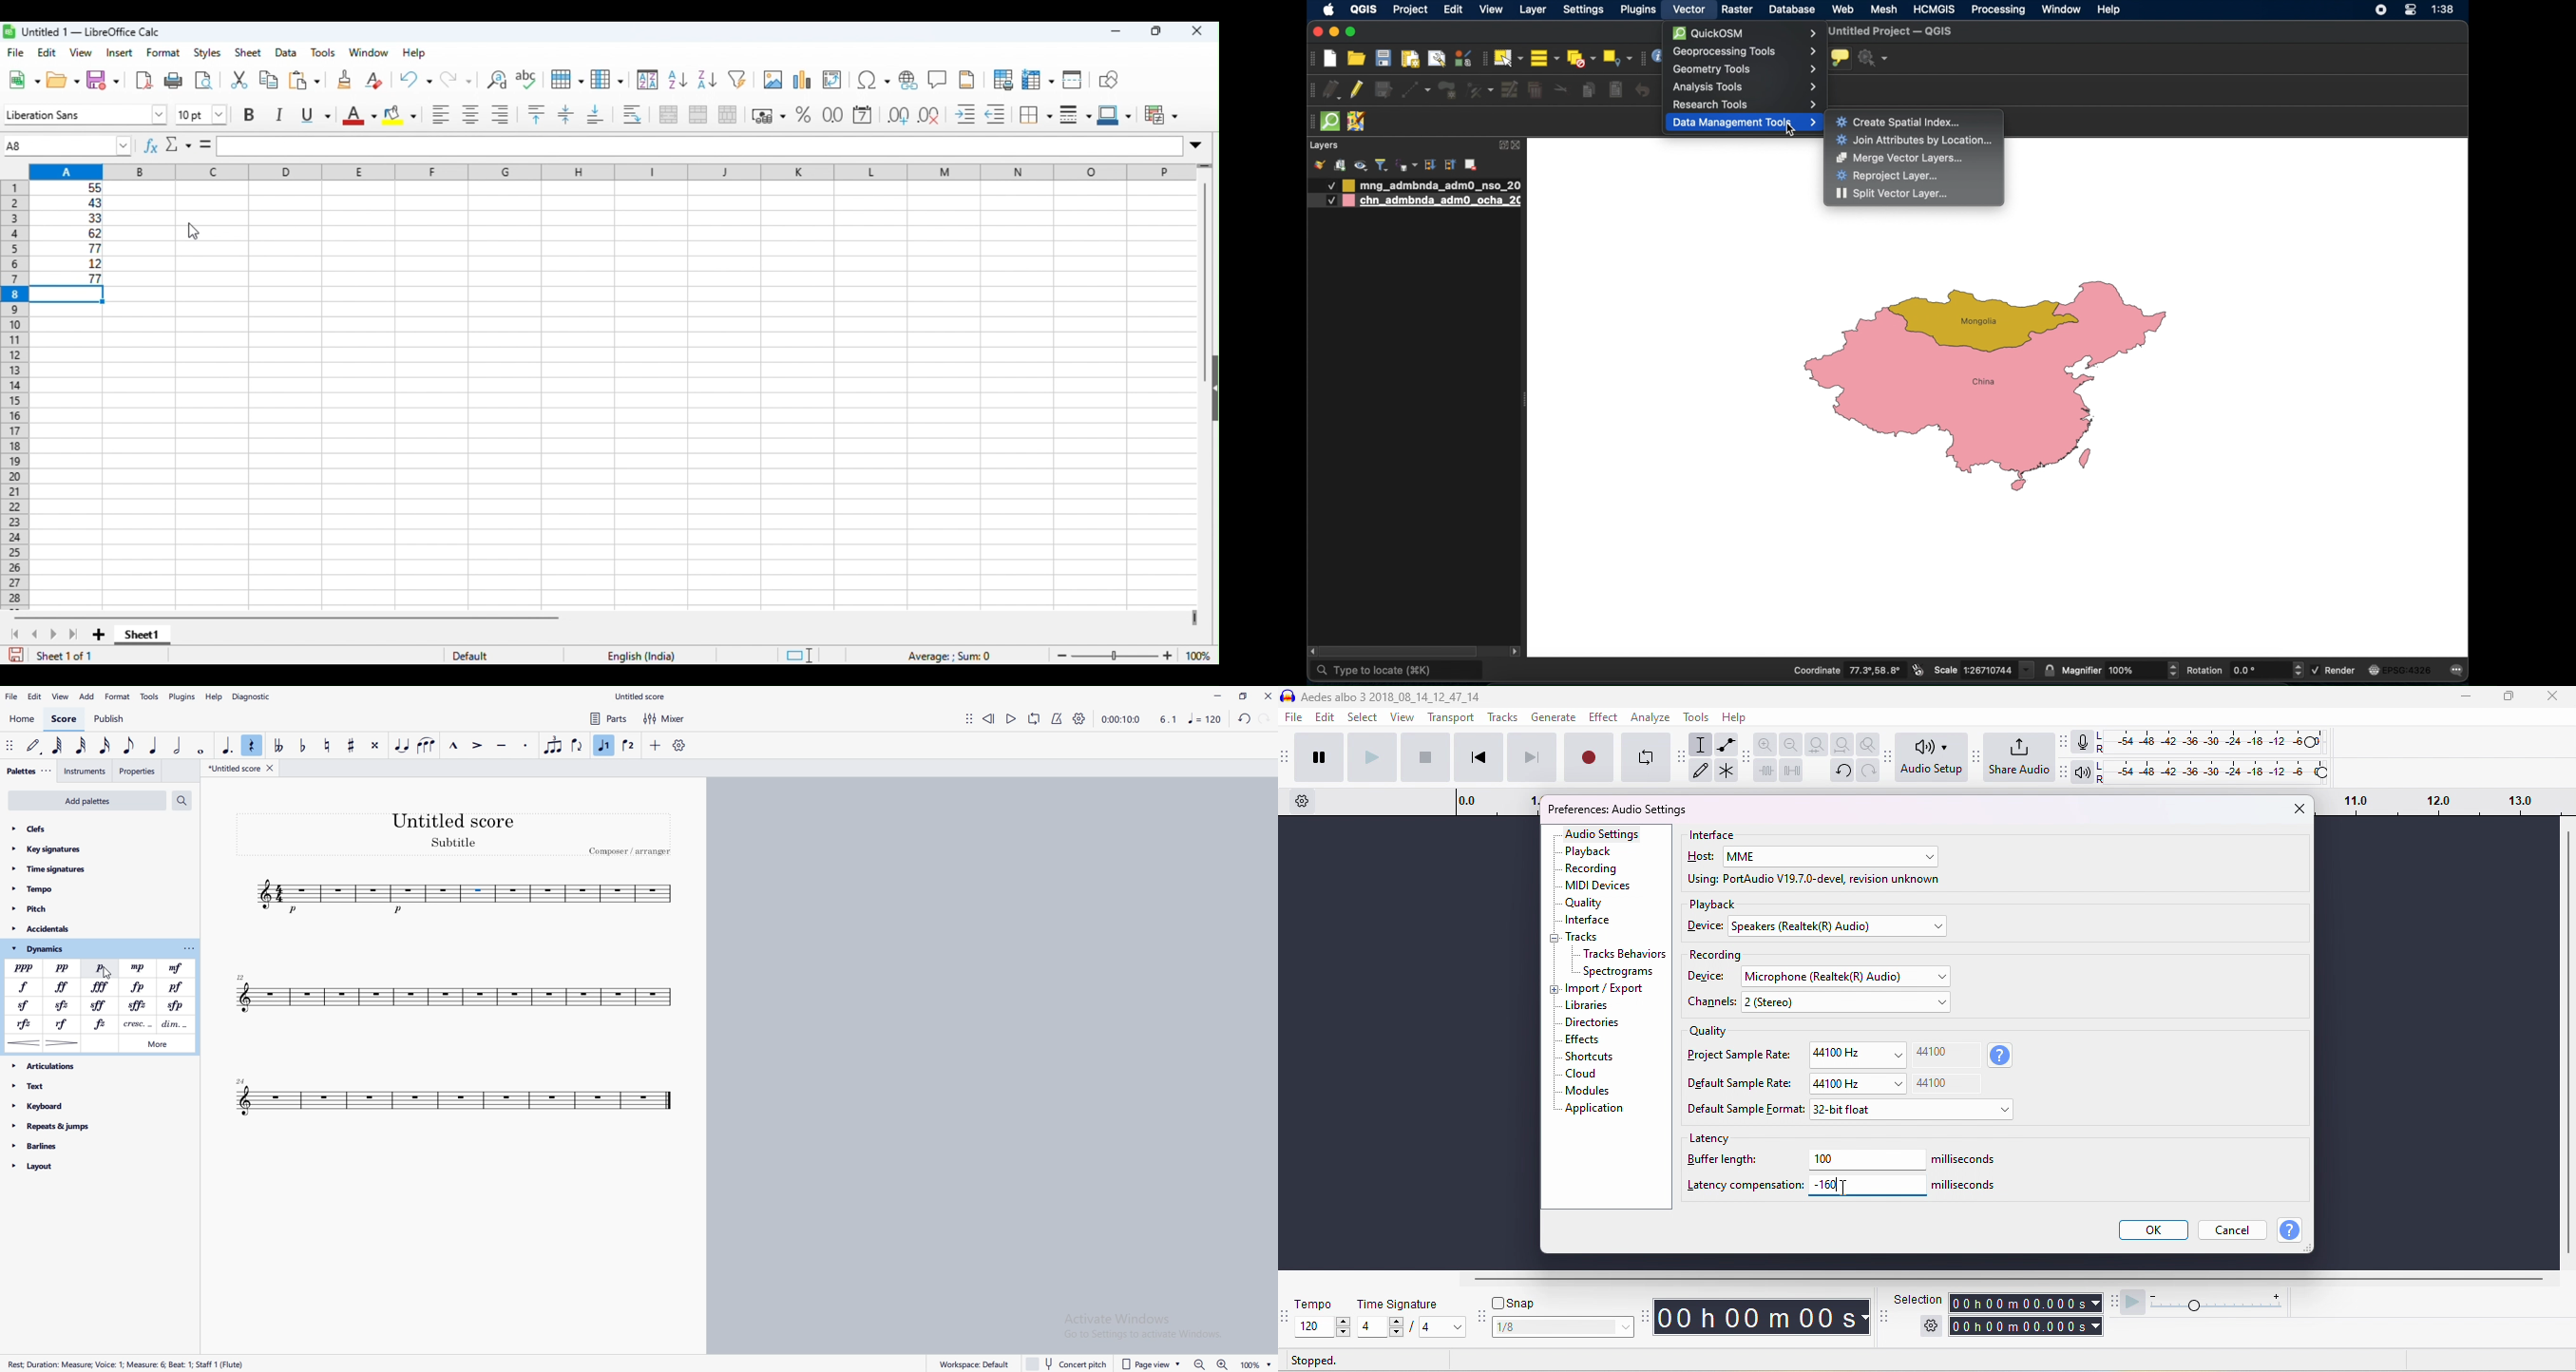  I want to click on recording, so click(1593, 867).